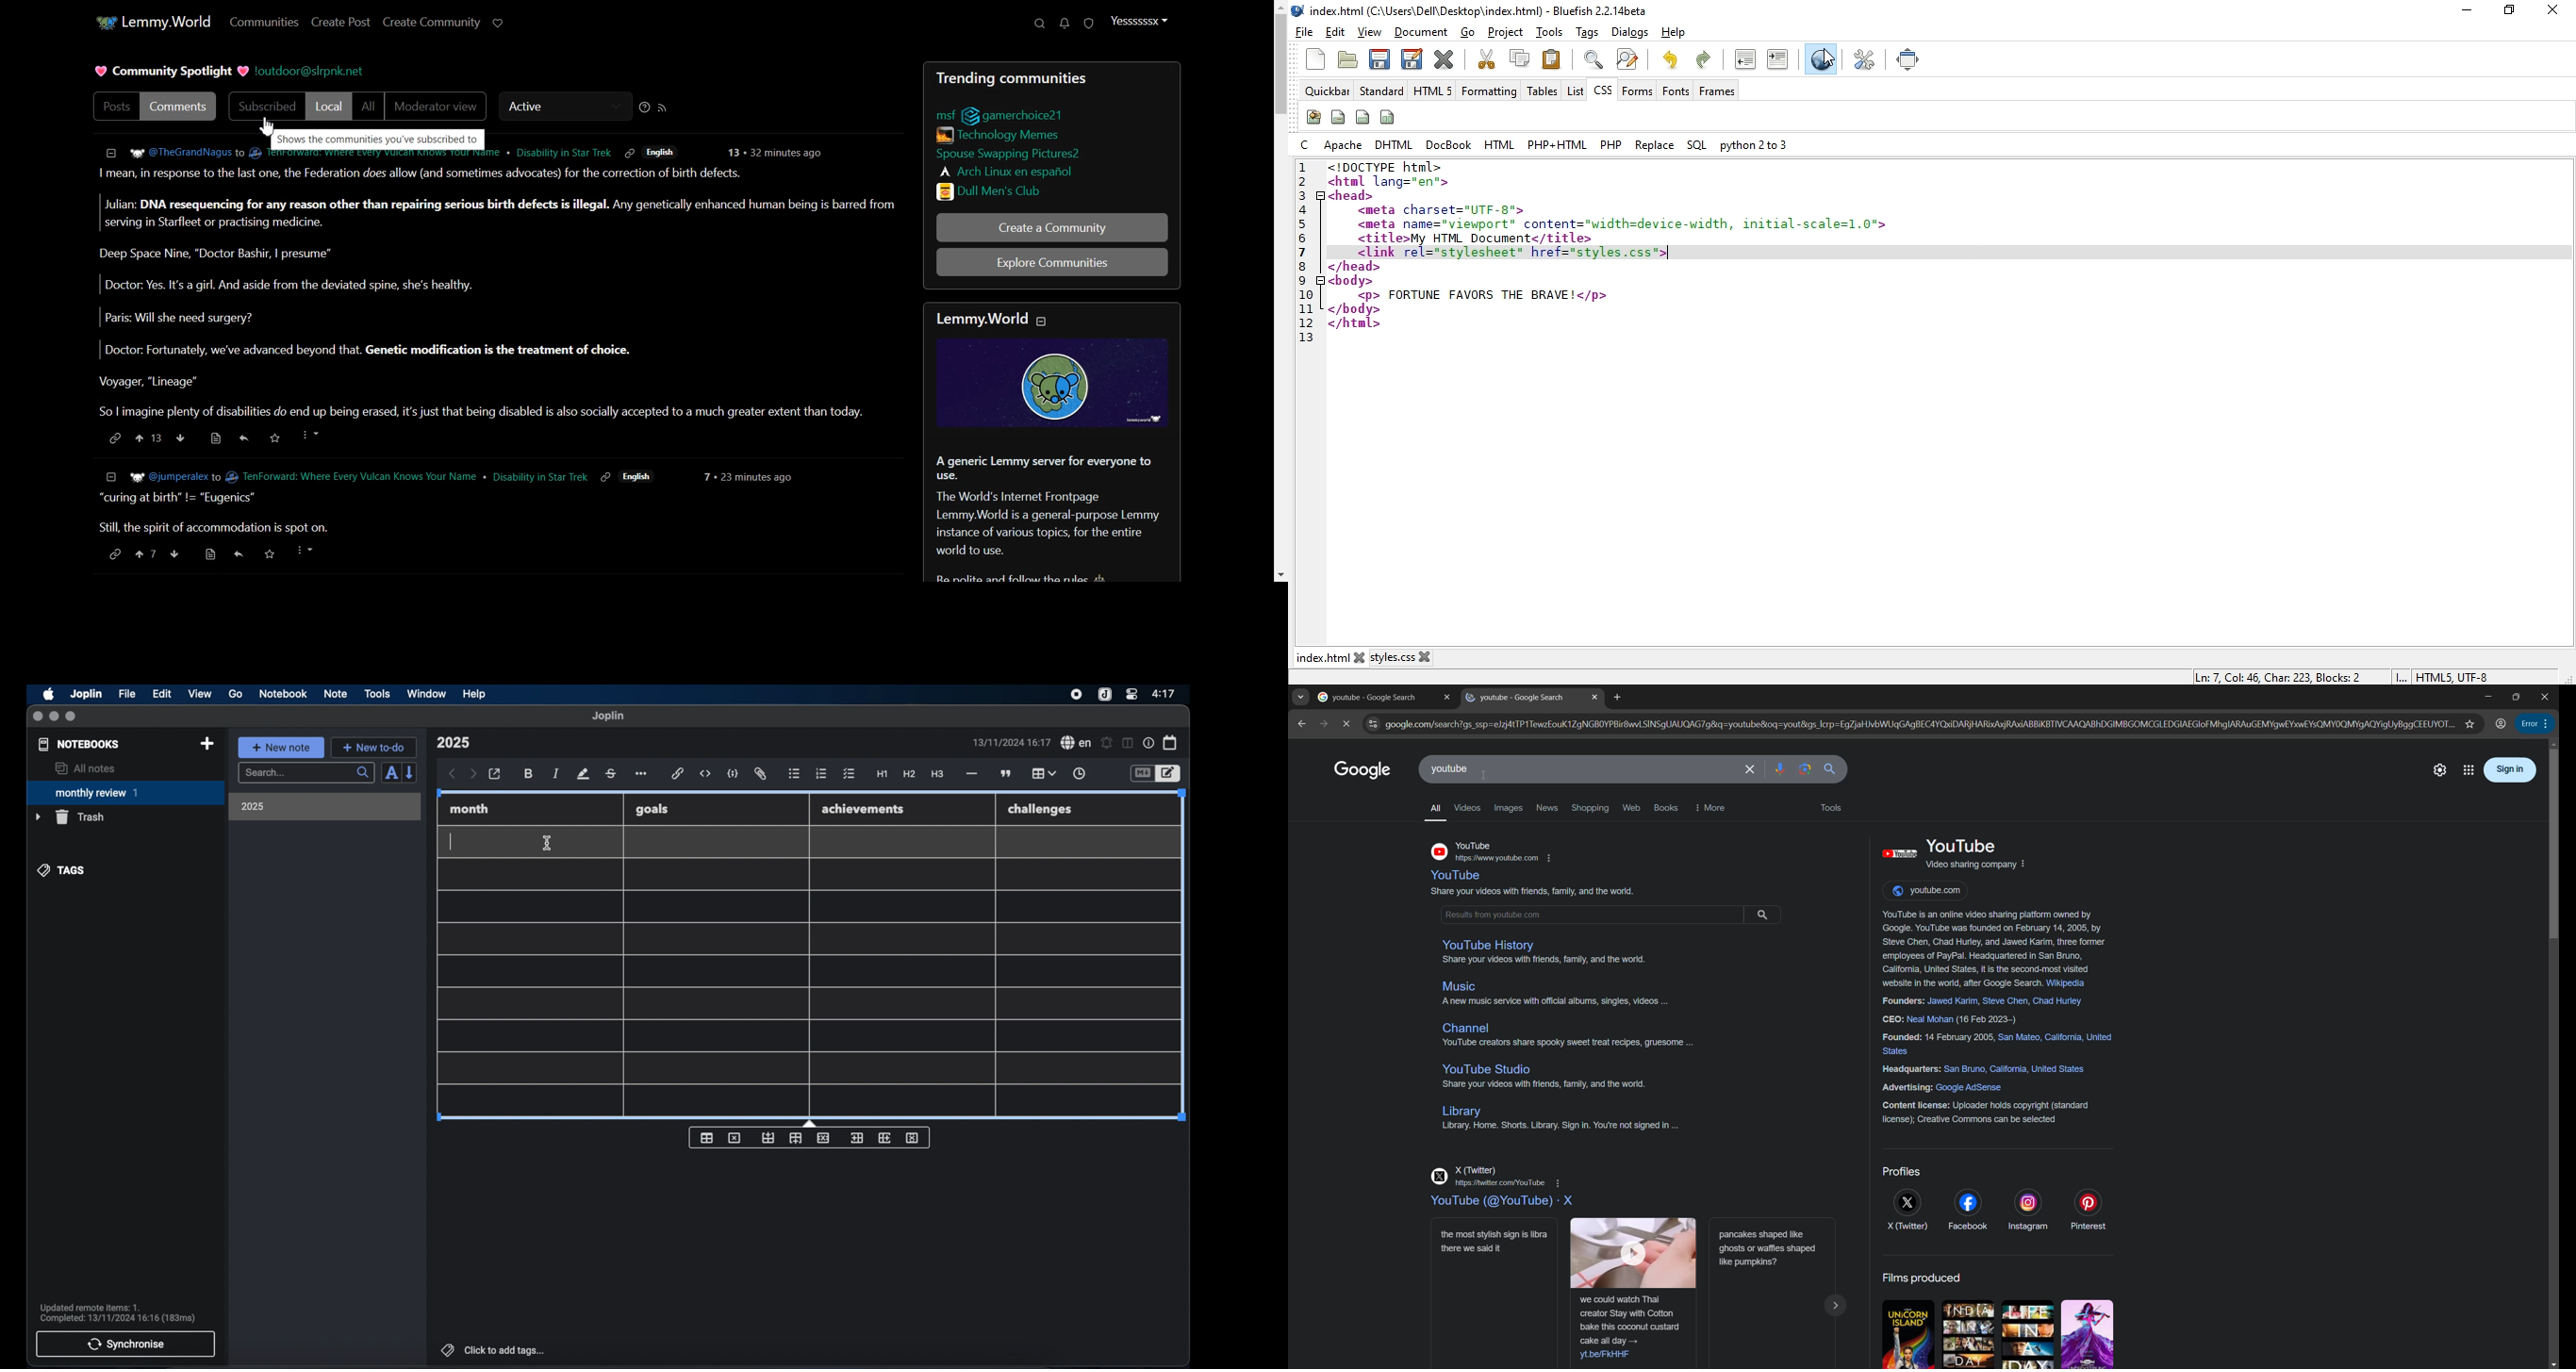 This screenshot has height=1372, width=2576. Describe the element at coordinates (1557, 145) in the screenshot. I see `php-html` at that location.